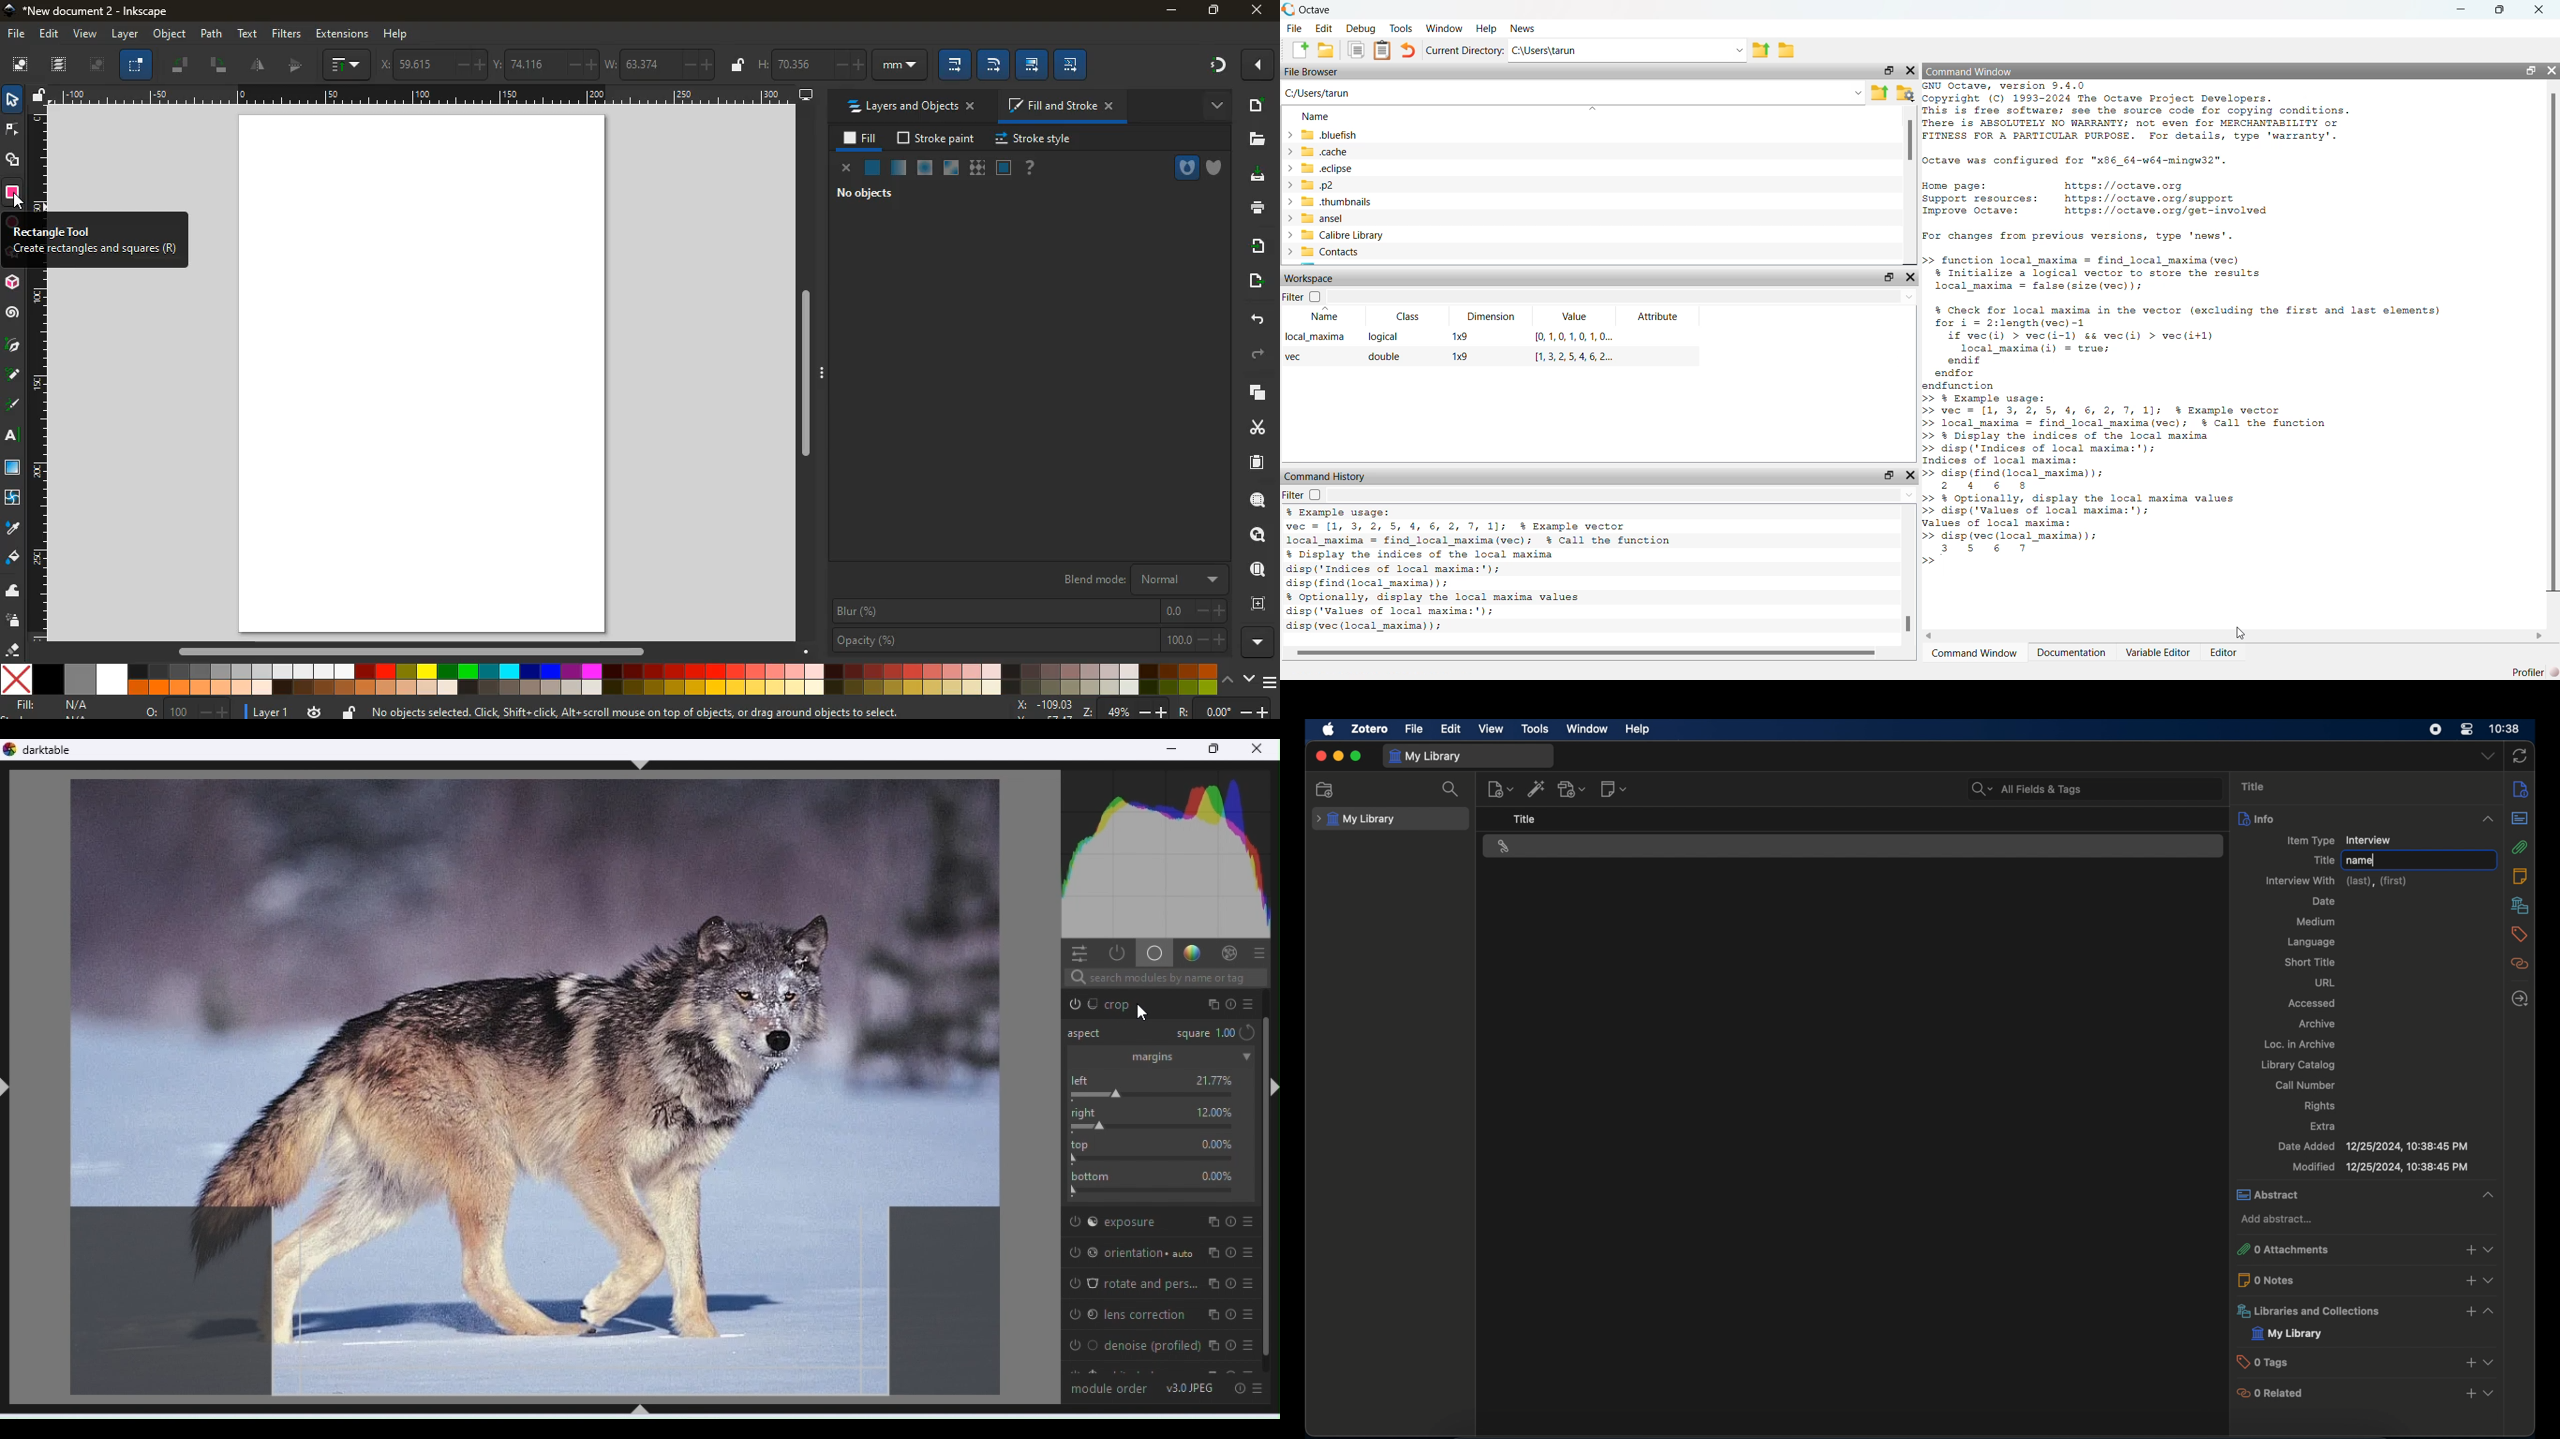 Image resolution: width=2576 pixels, height=1456 pixels. What do you see at coordinates (1090, 1035) in the screenshot?
I see `Aspect` at bounding box center [1090, 1035].